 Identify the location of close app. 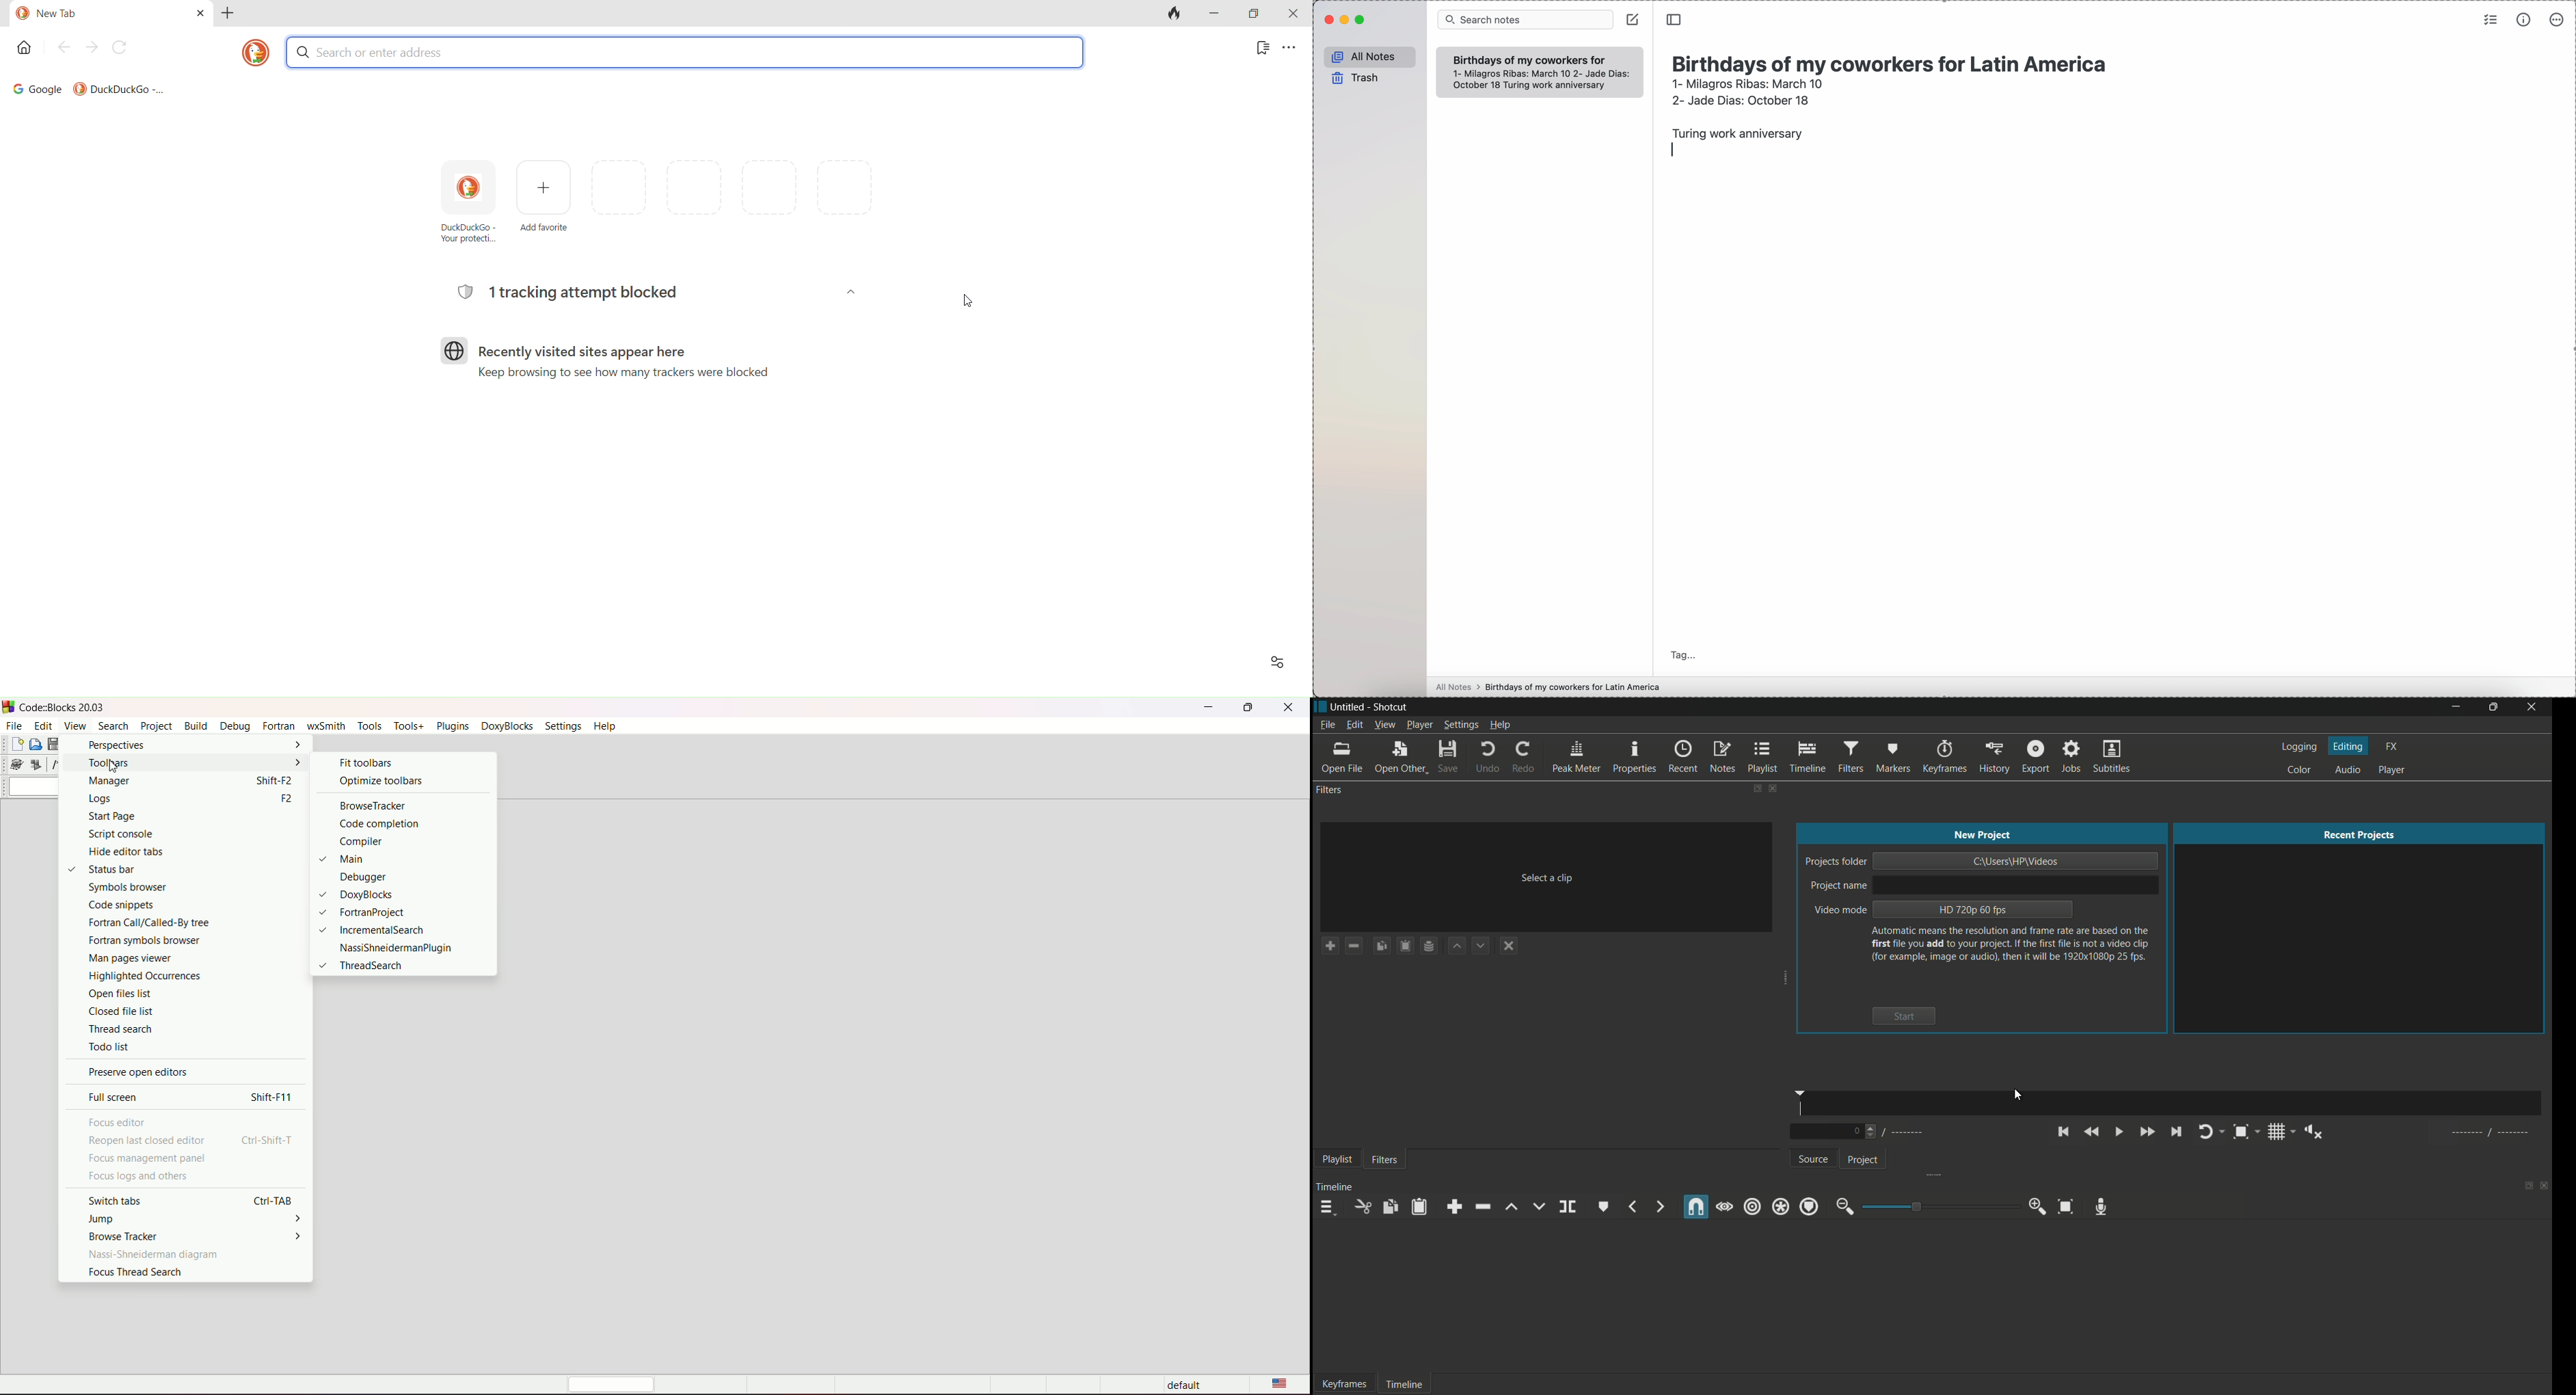
(2533, 707).